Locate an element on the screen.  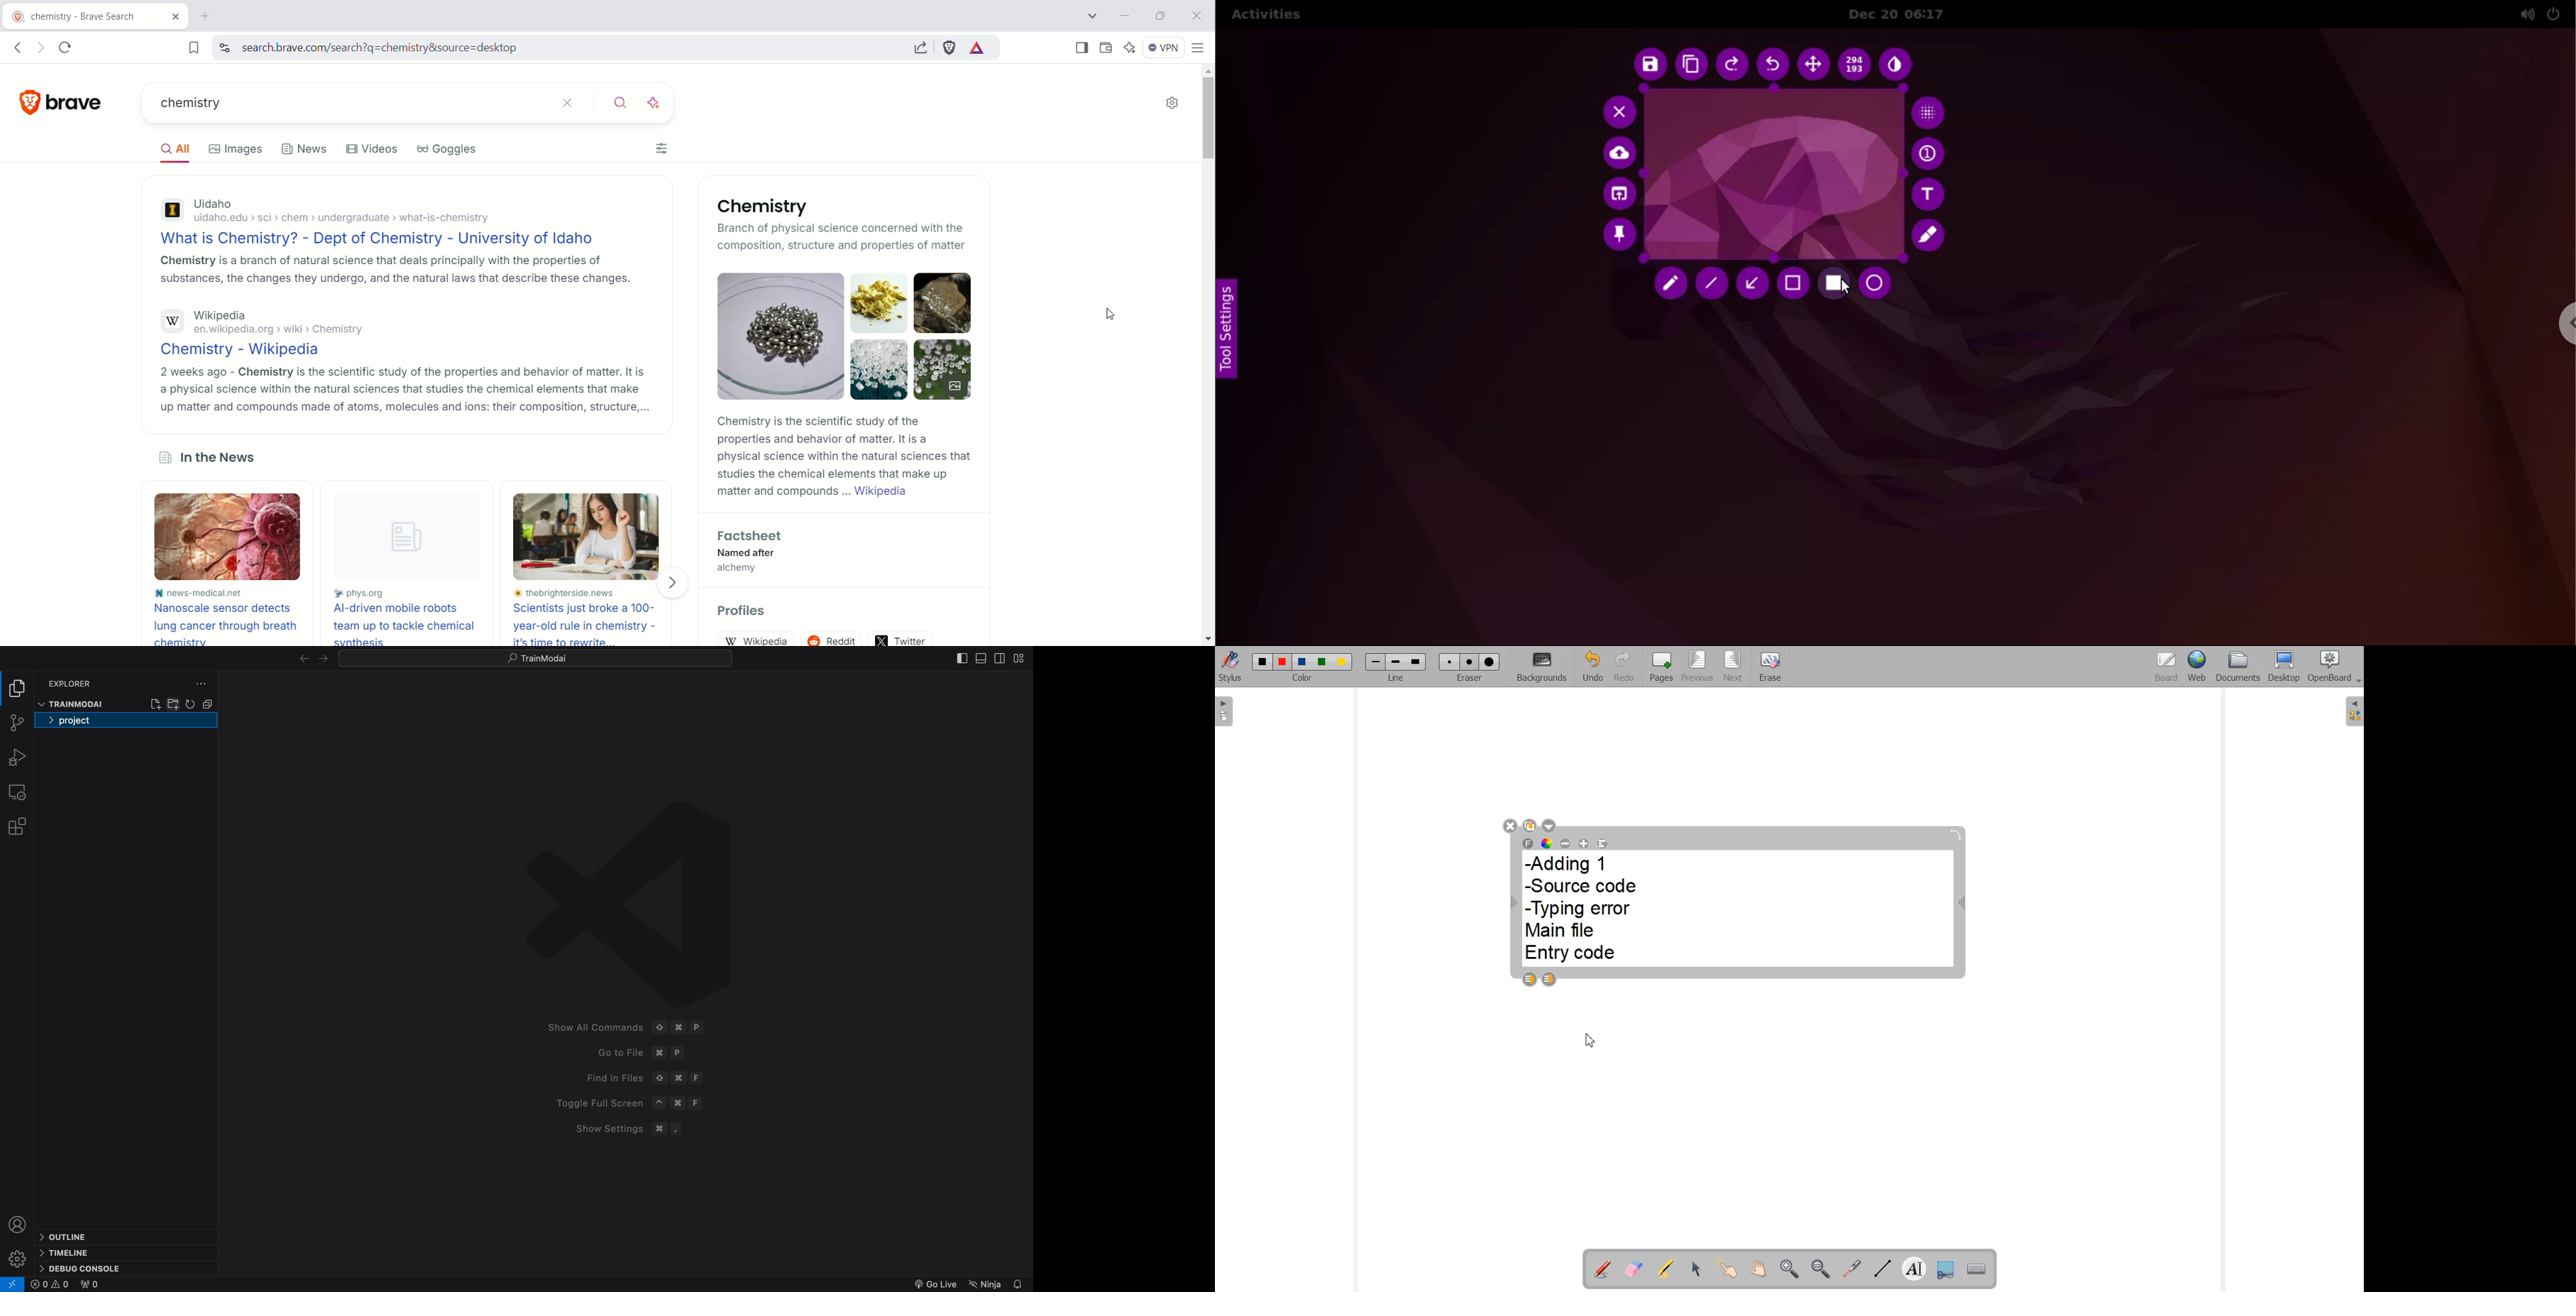
undo  is located at coordinates (1774, 65).